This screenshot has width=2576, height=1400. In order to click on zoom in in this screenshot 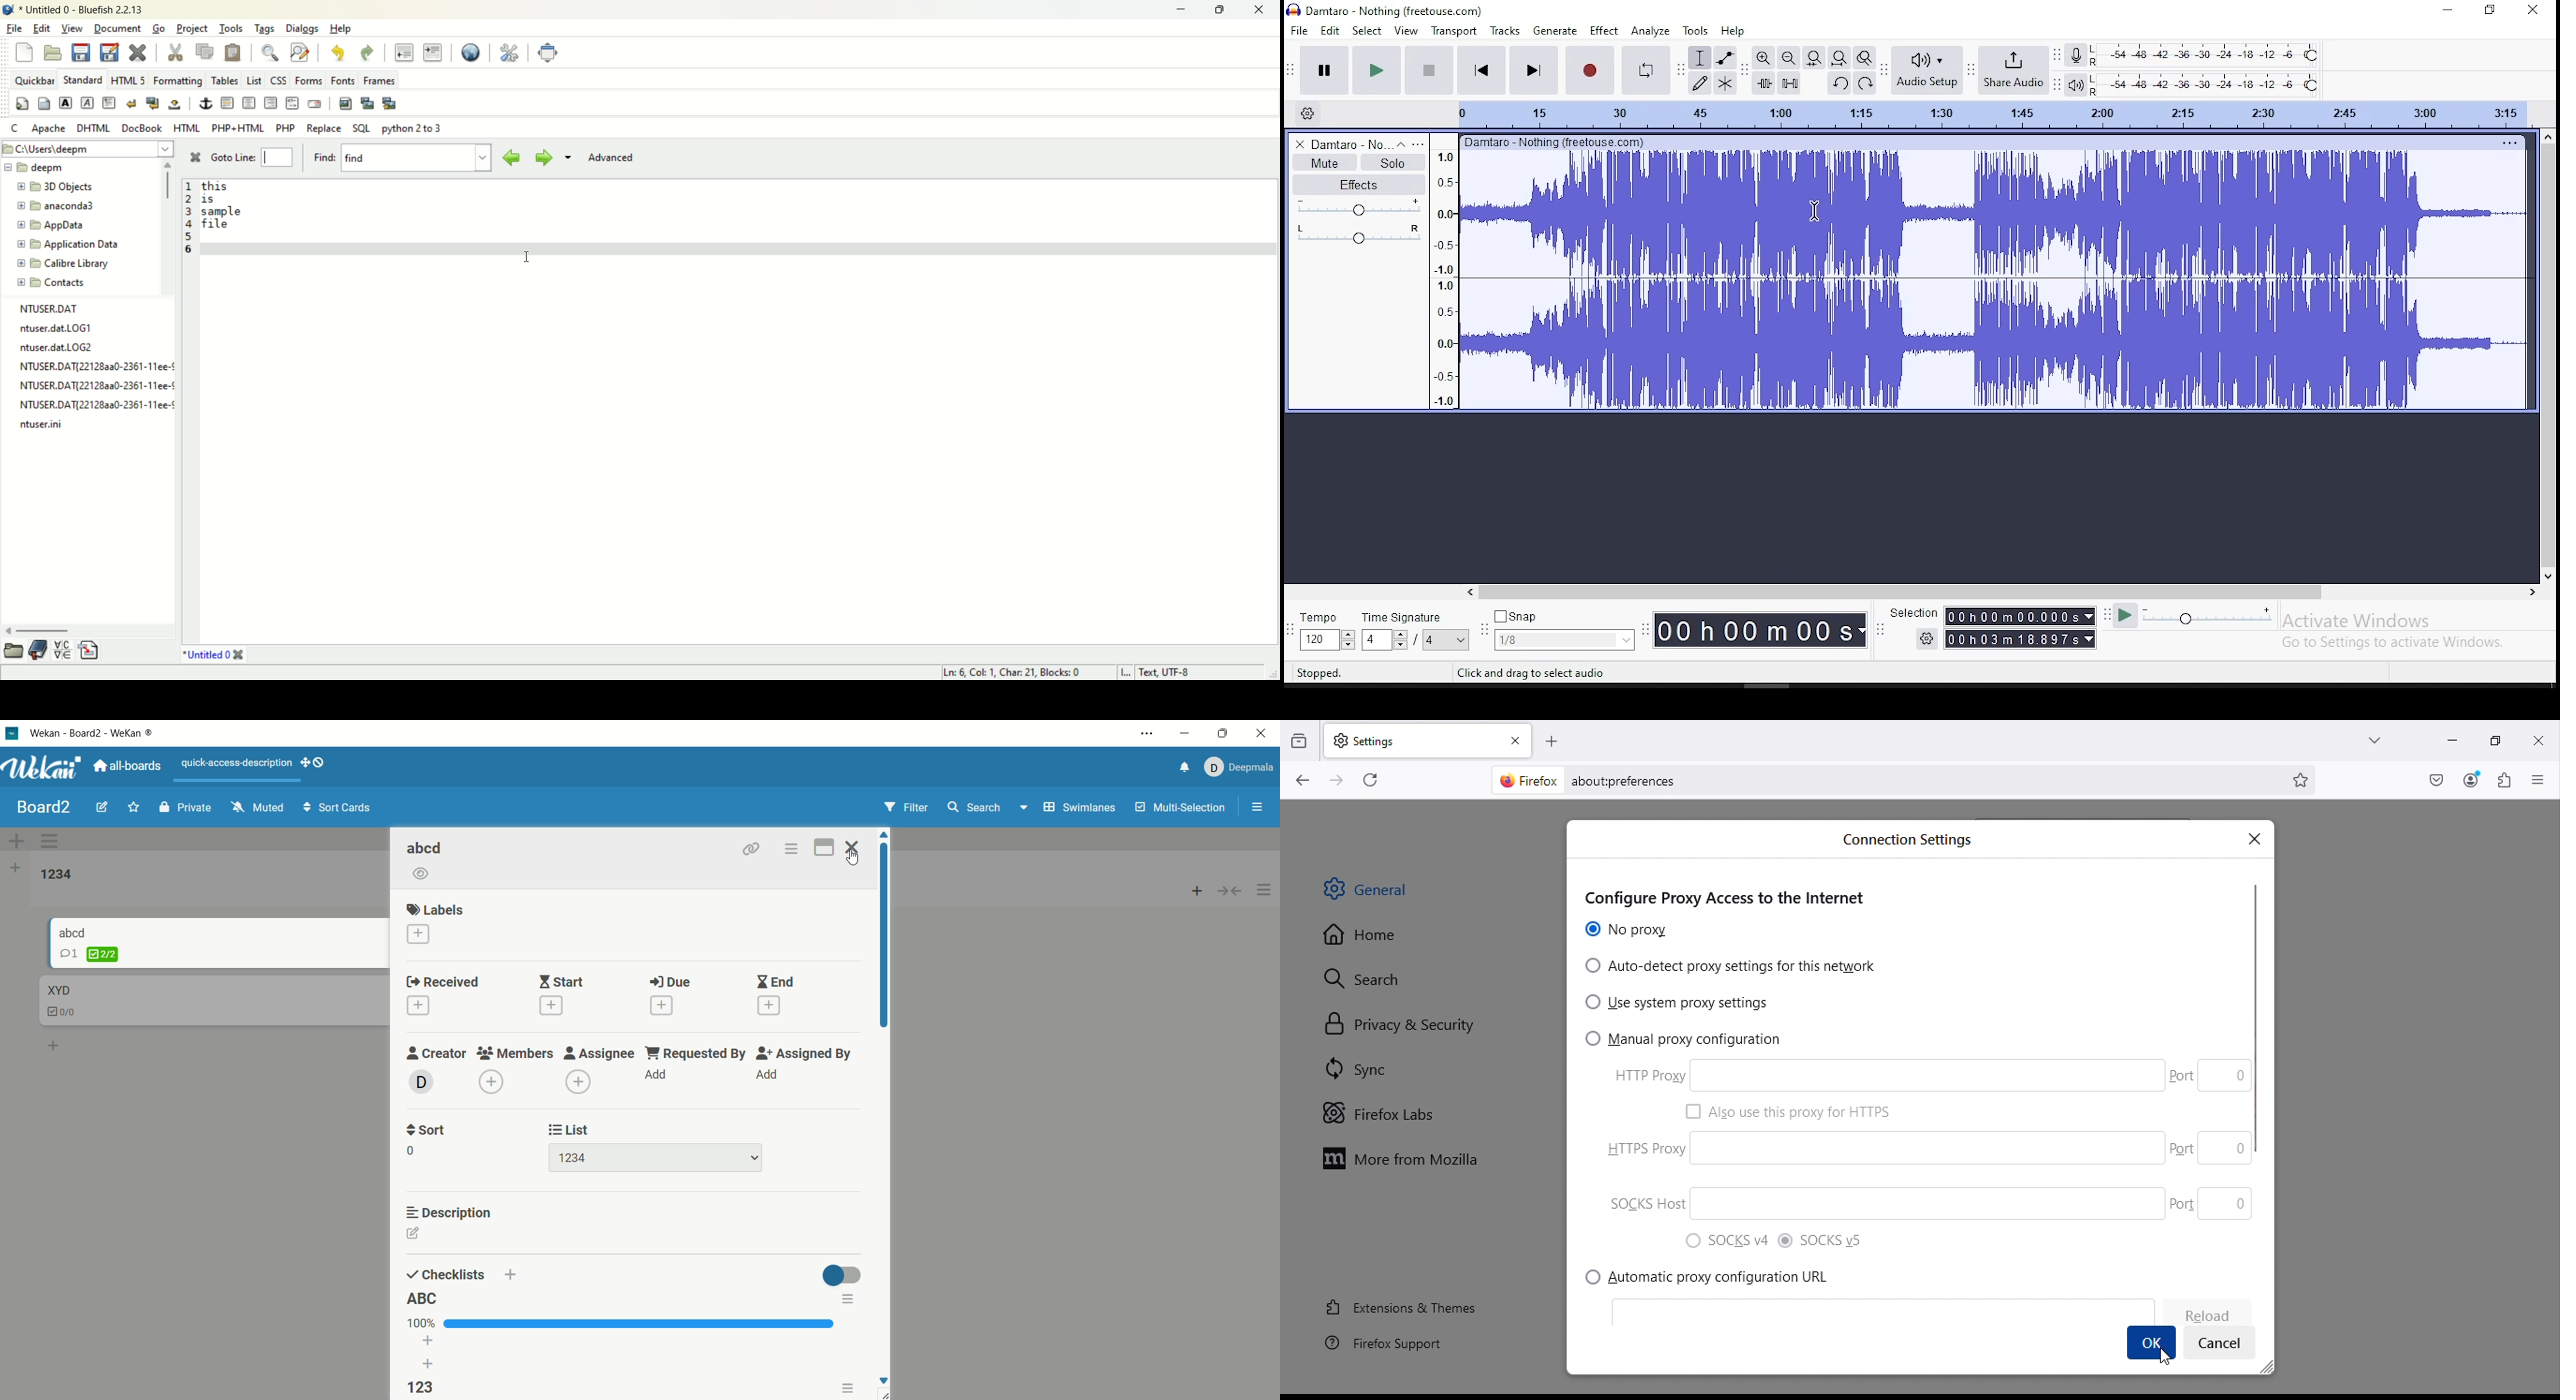, I will do `click(1762, 58)`.